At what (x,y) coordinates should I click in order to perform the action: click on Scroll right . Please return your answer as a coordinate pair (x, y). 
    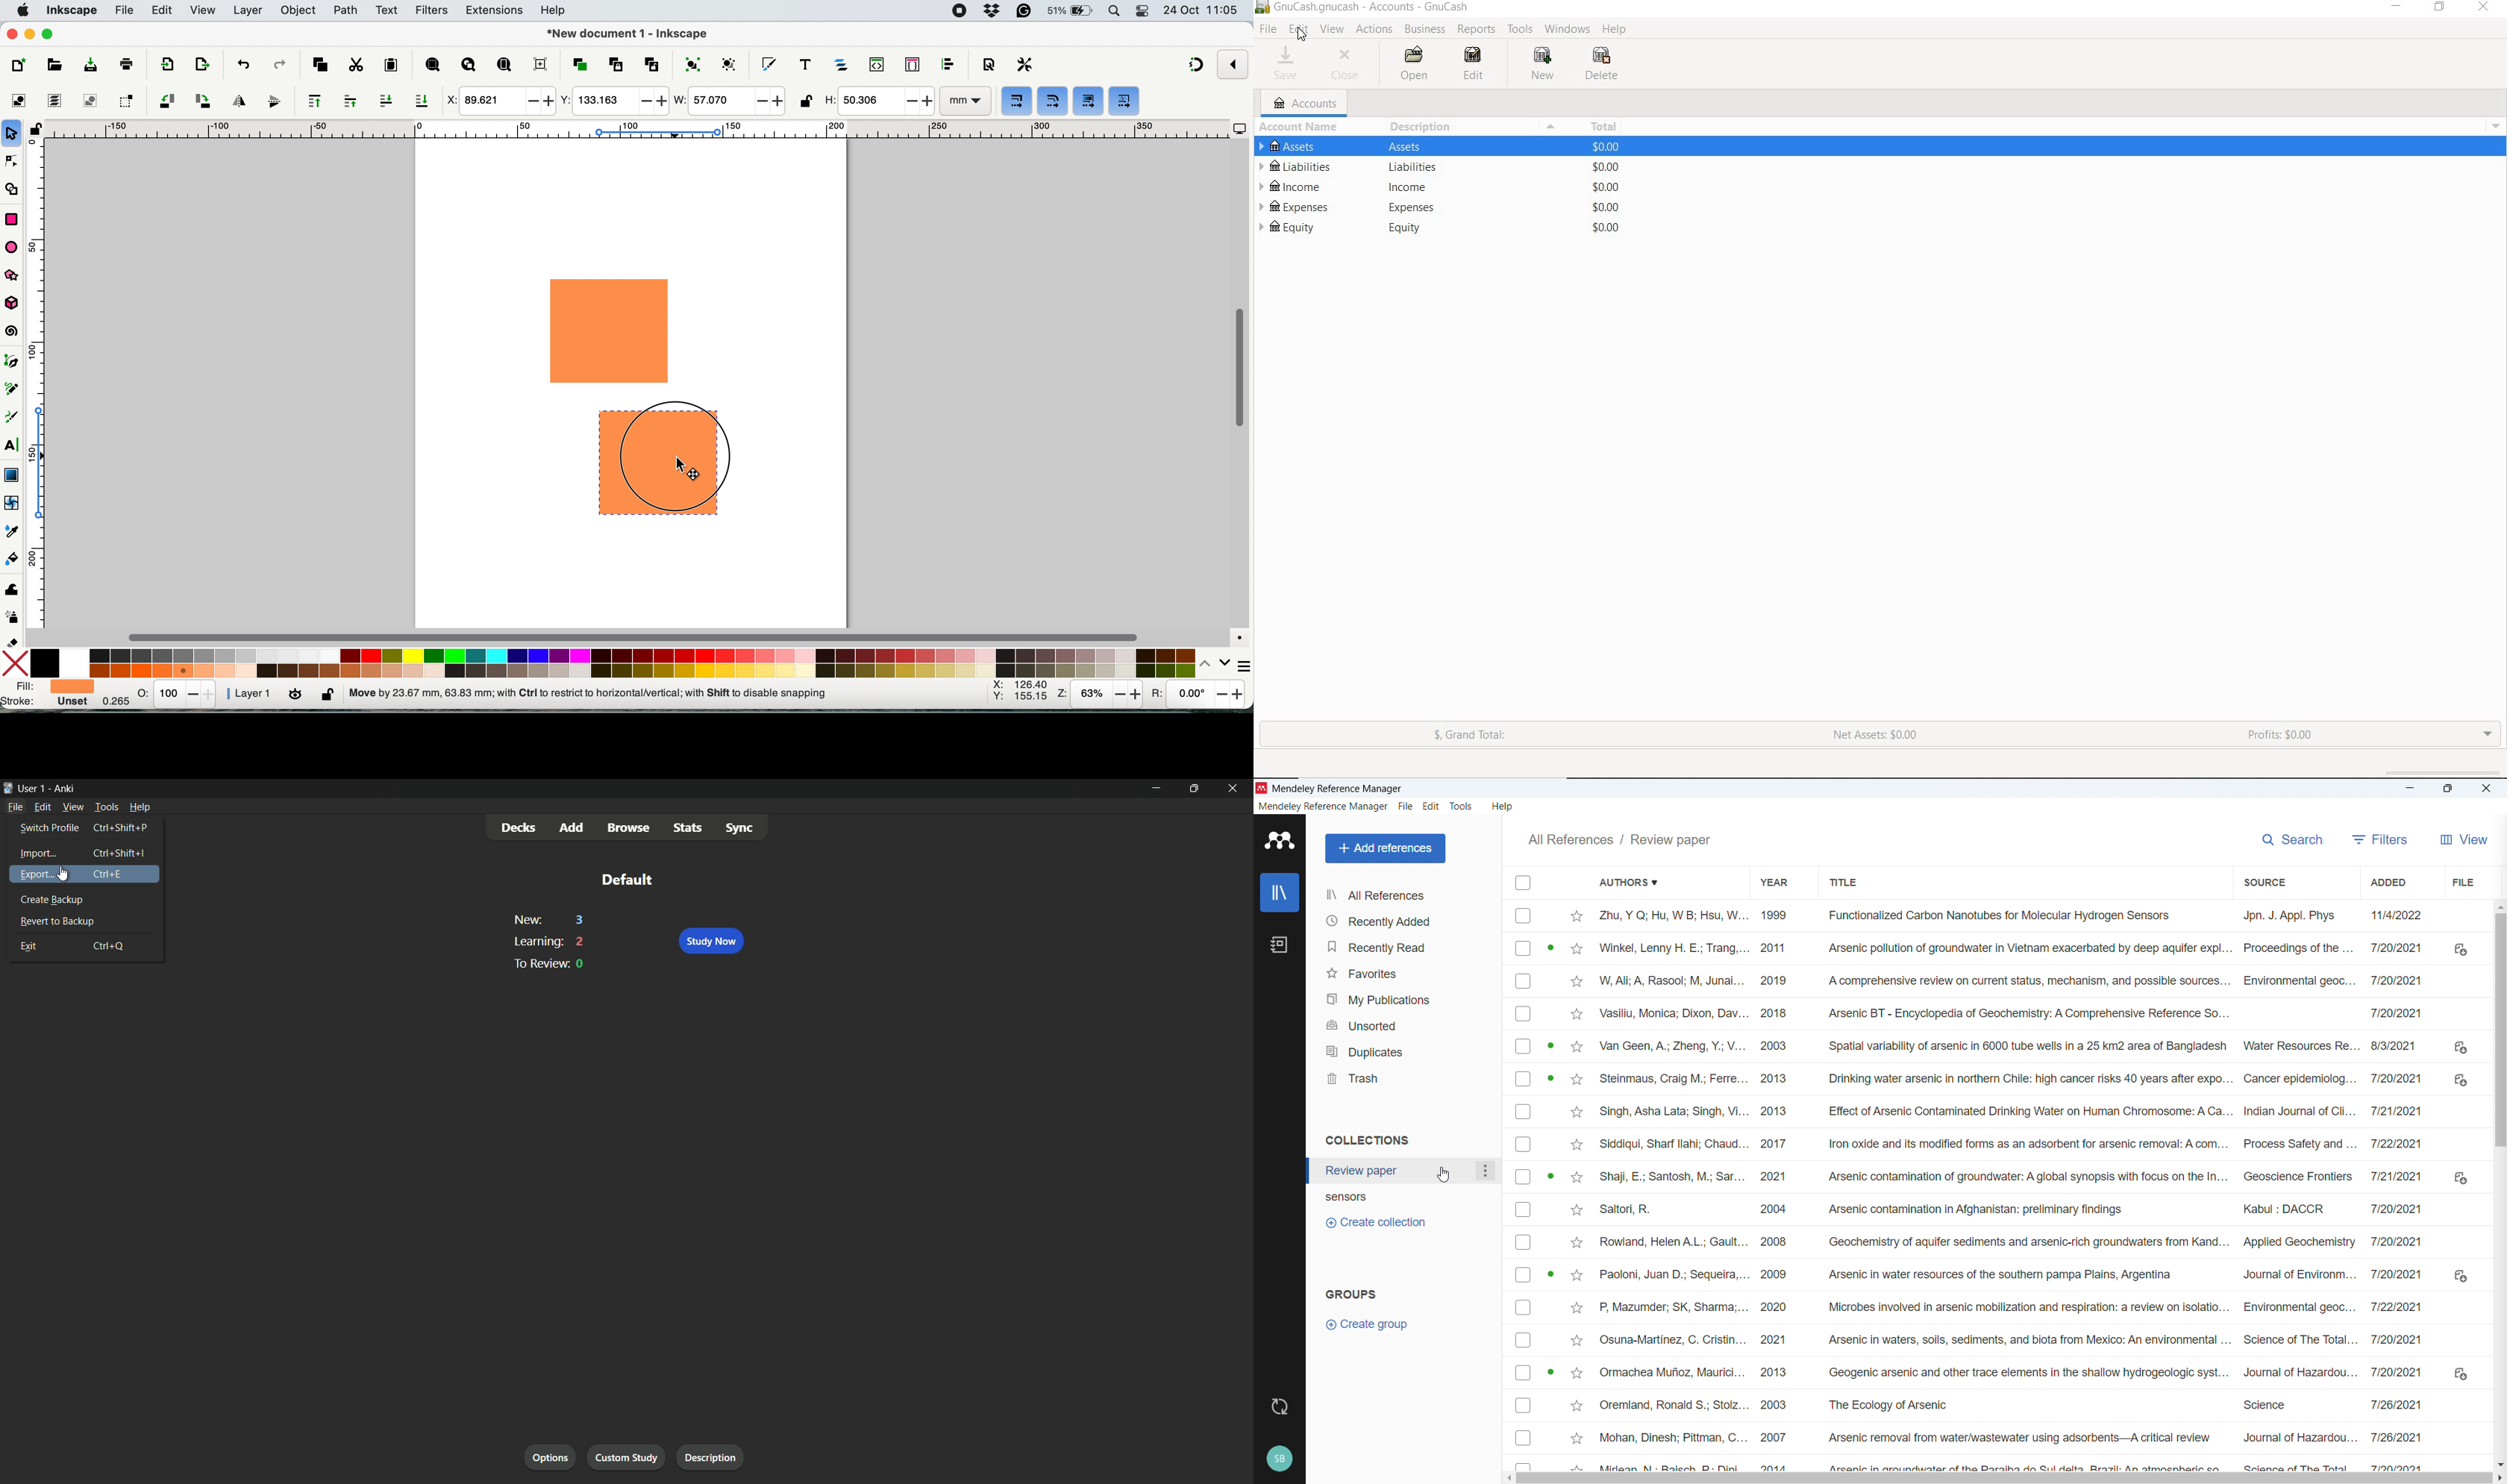
    Looking at the image, I should click on (2499, 1479).